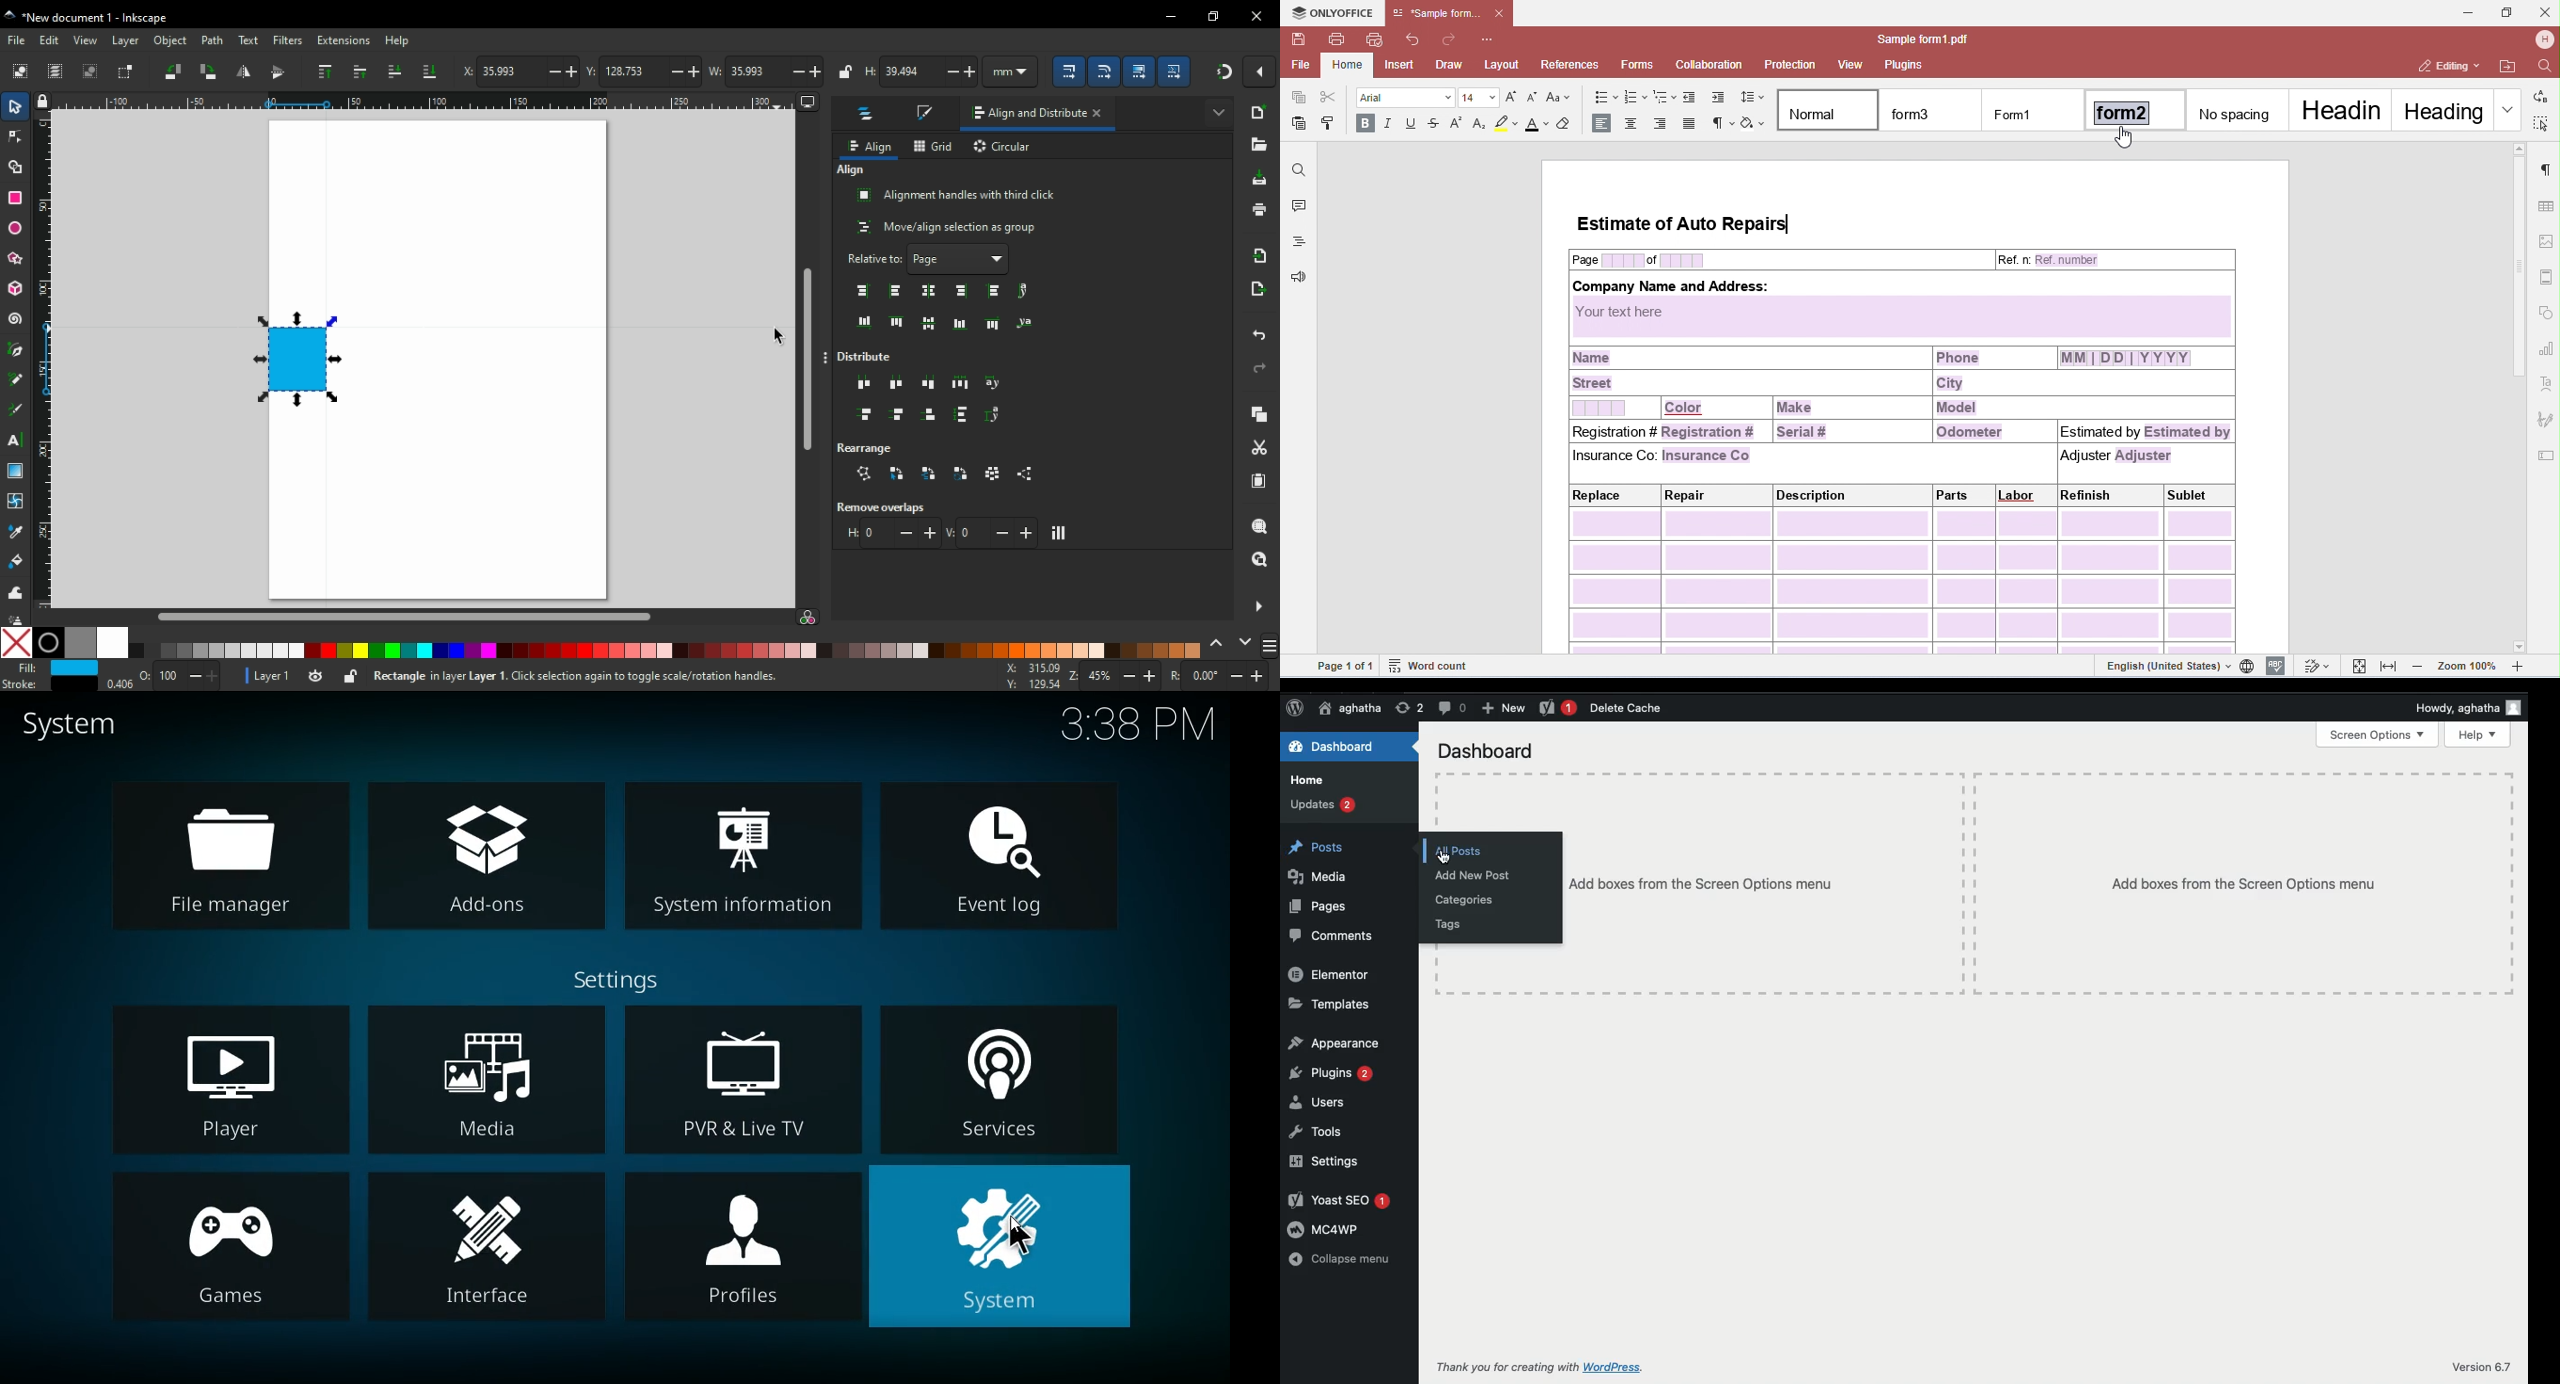 The width and height of the screenshot is (2576, 1400). I want to click on lower to bottom, so click(430, 72).